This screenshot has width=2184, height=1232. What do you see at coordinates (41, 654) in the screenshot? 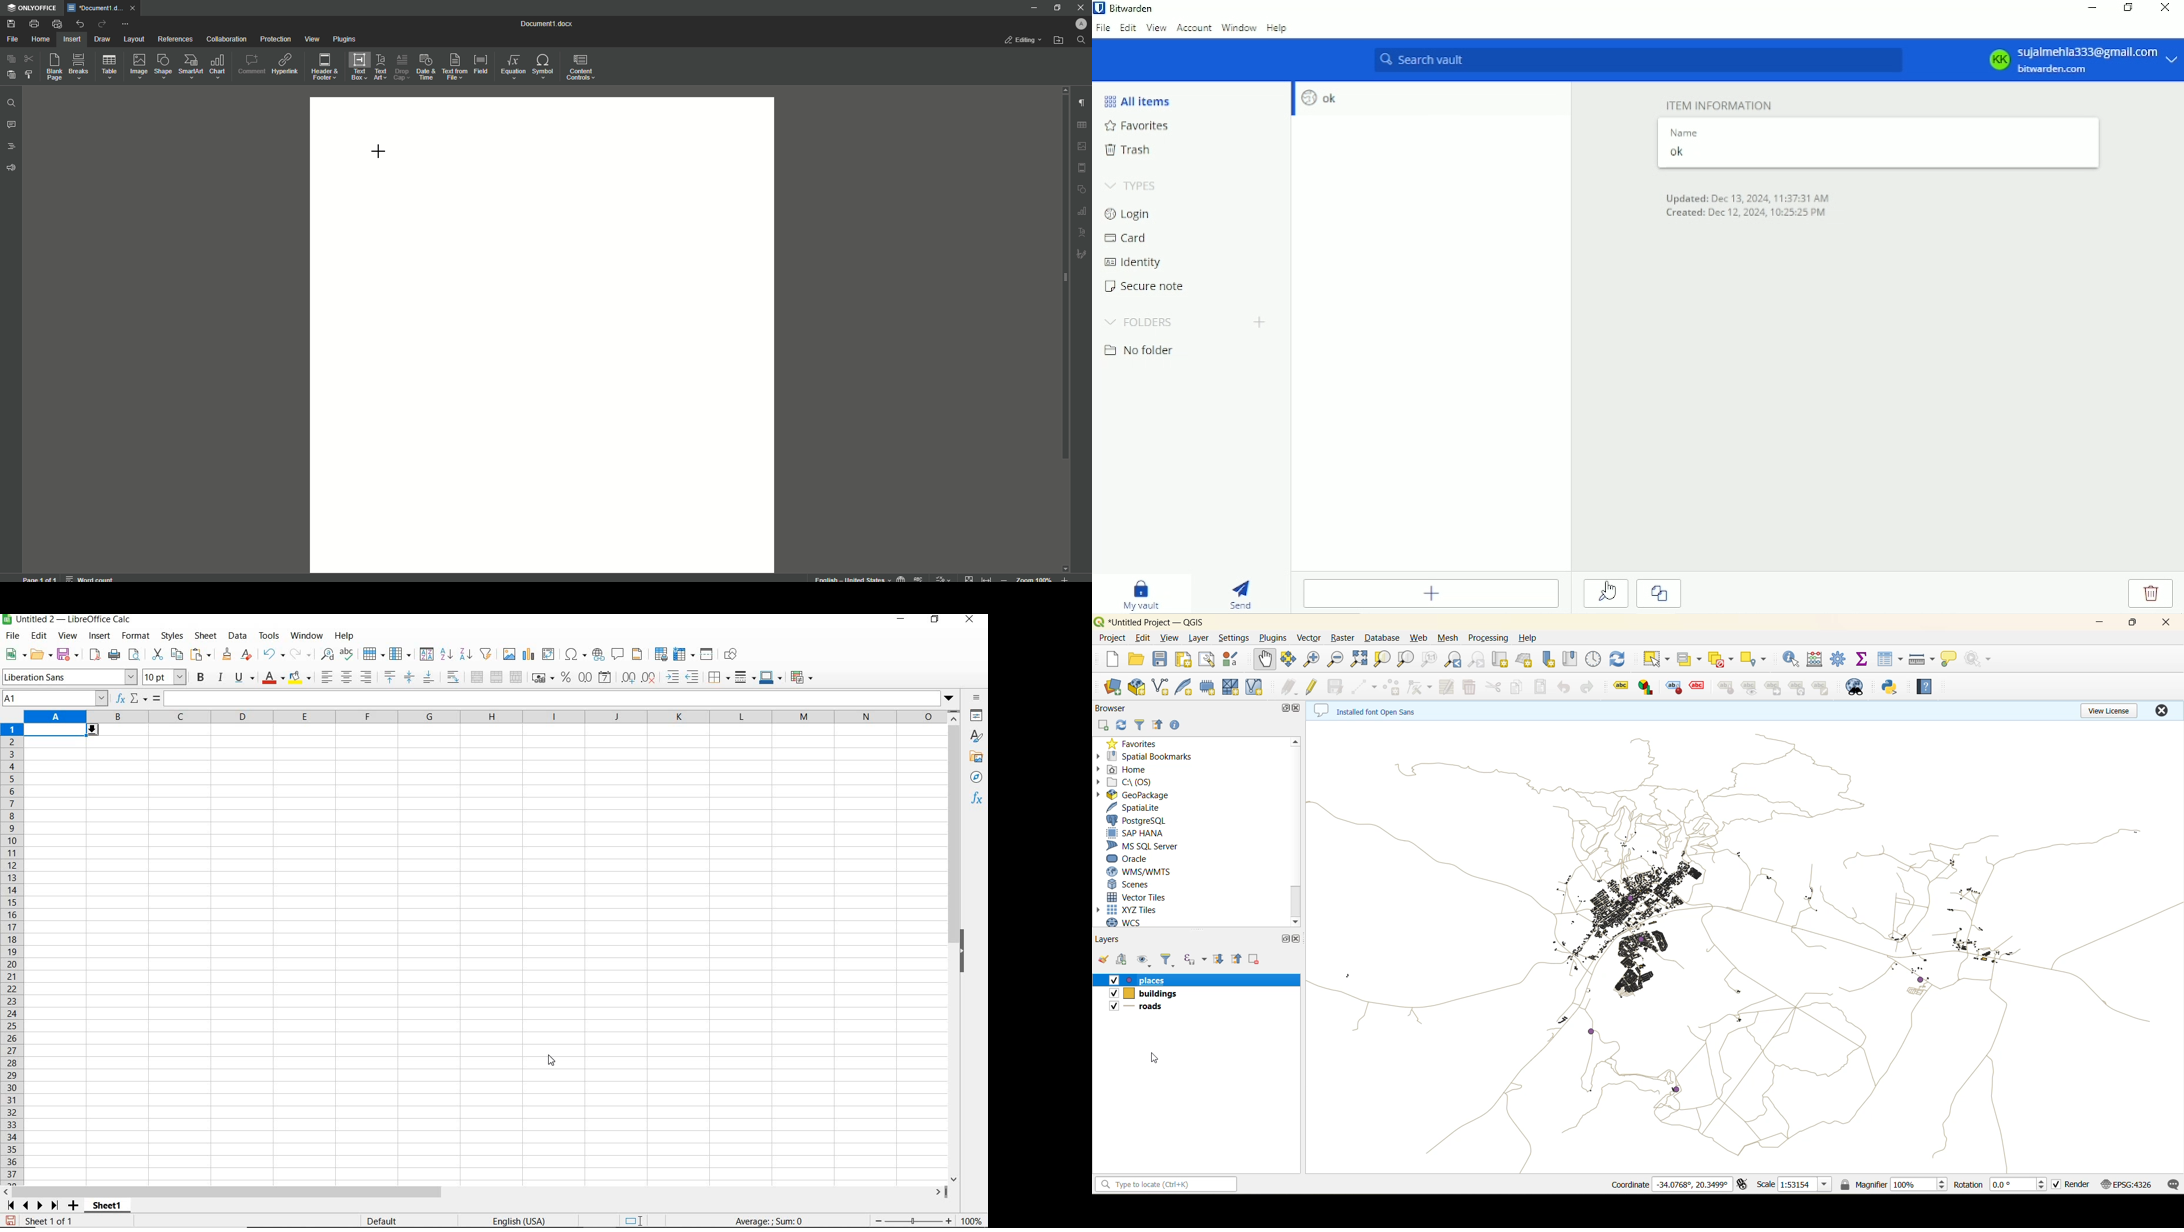
I see `open` at bounding box center [41, 654].